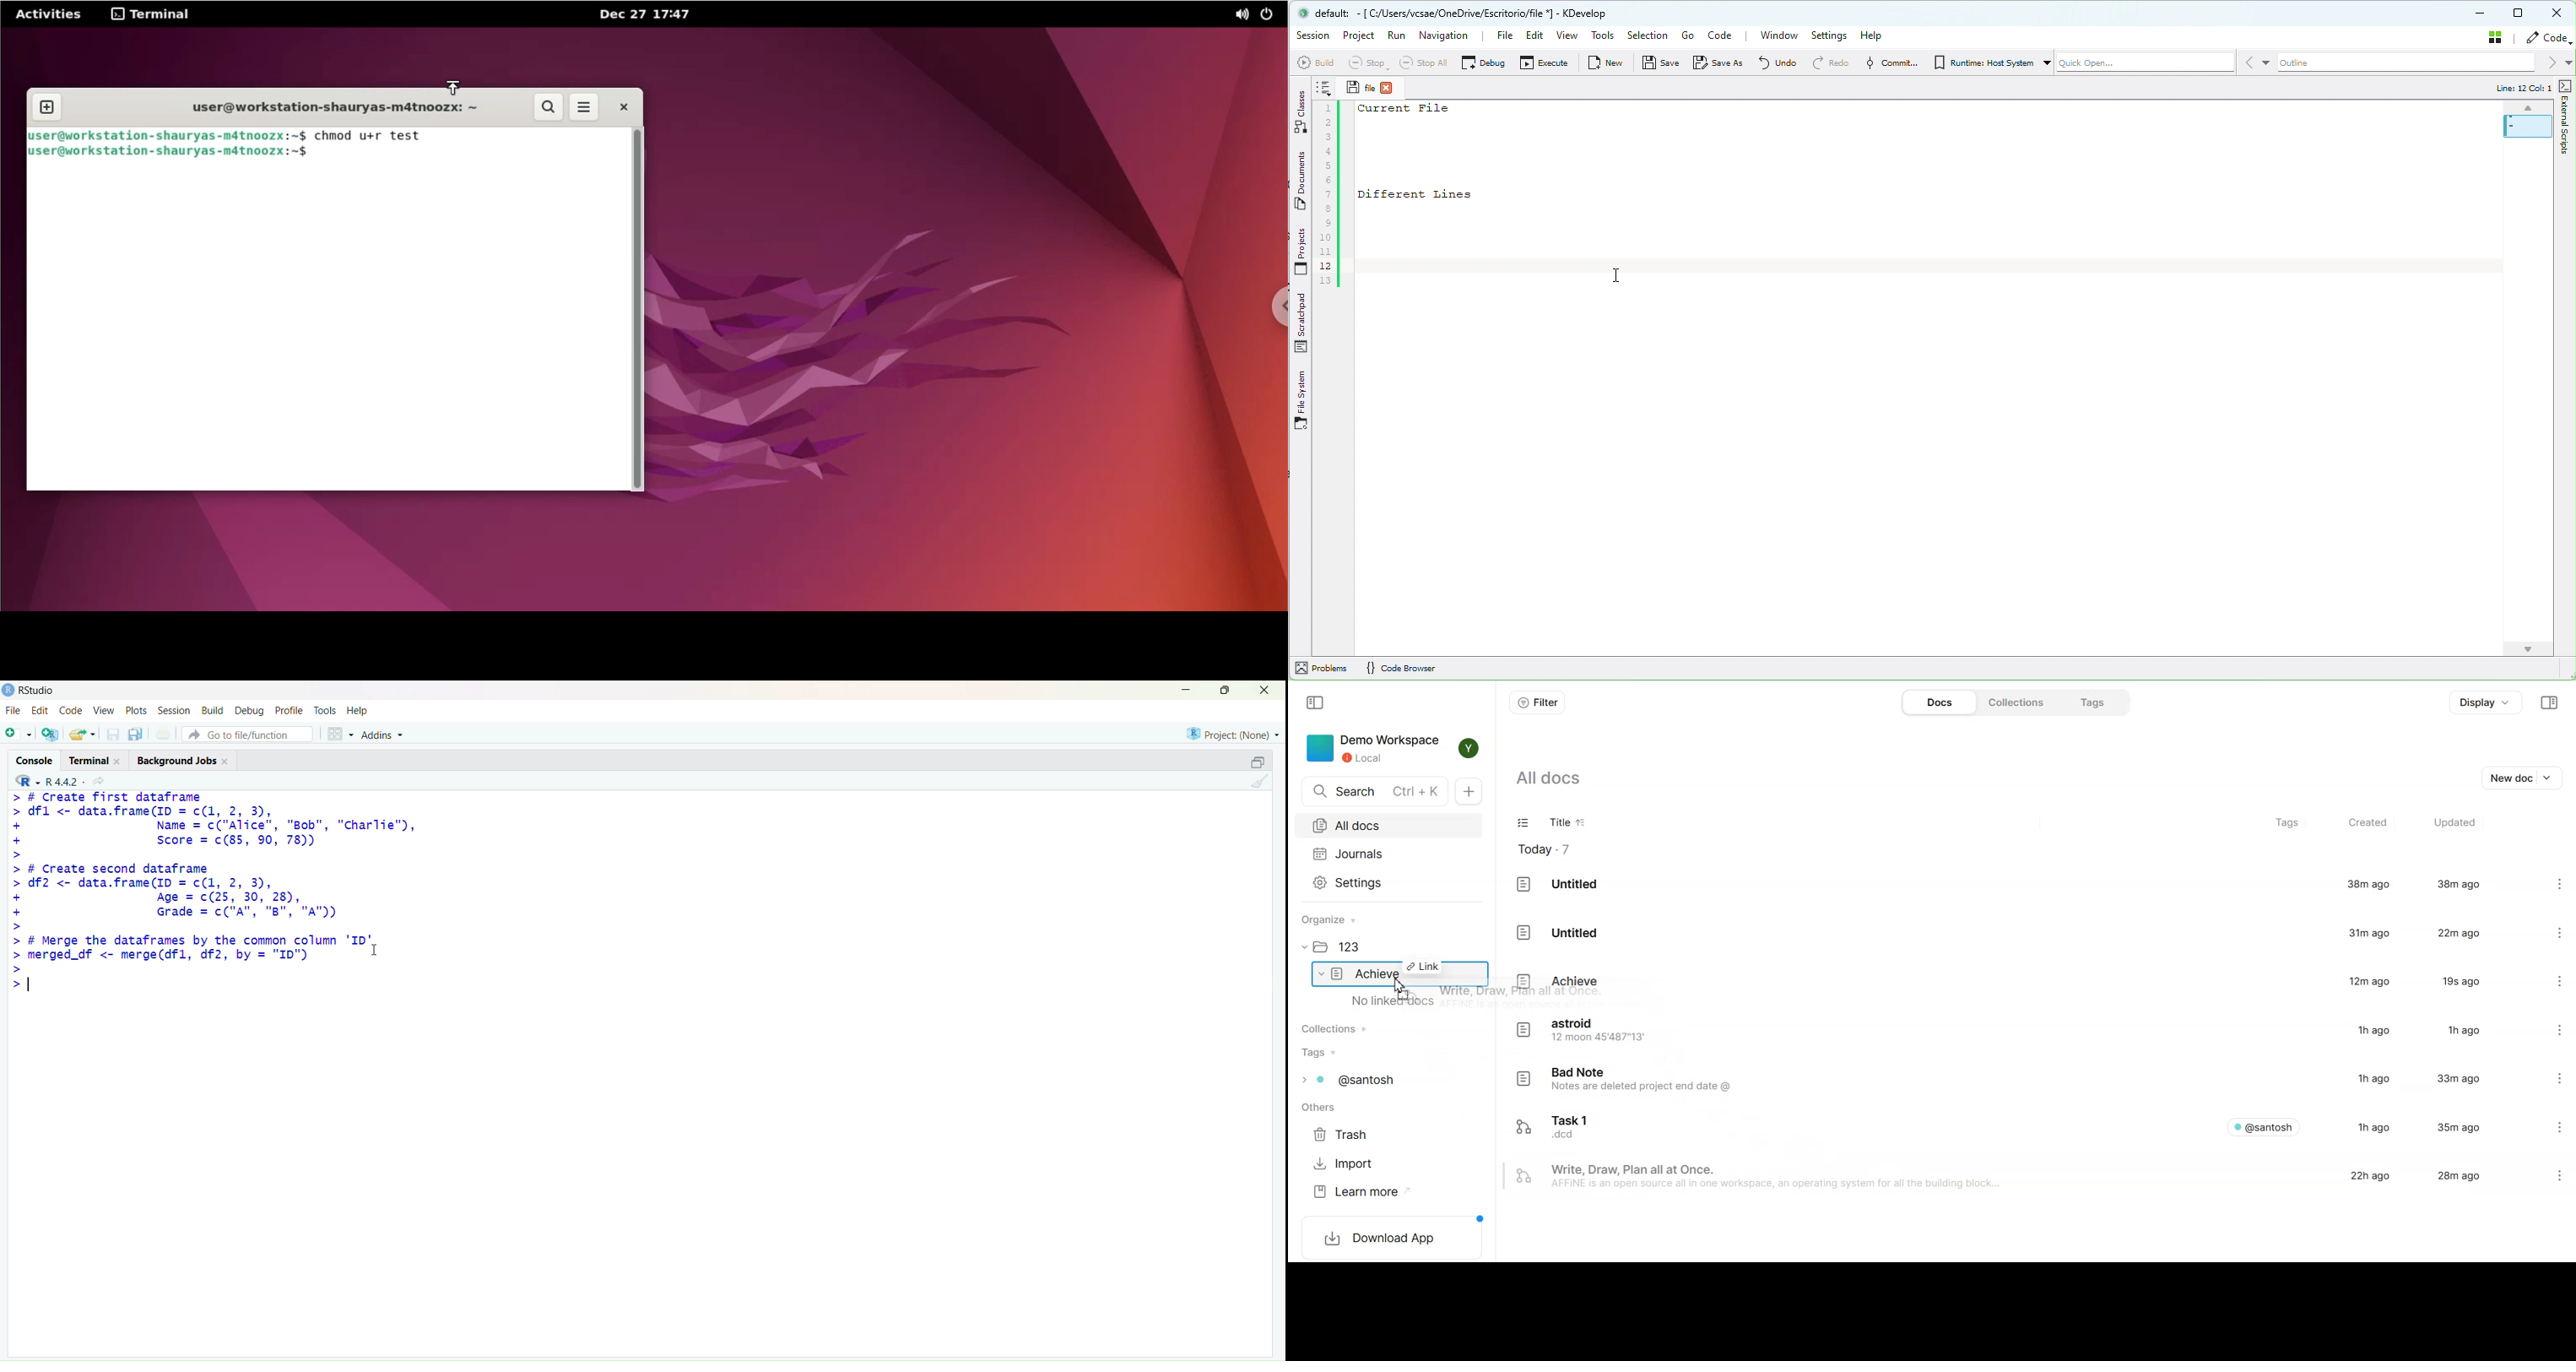 Image resolution: width=2576 pixels, height=1372 pixels. Describe the element at coordinates (1233, 733) in the screenshot. I see `Project: (None)` at that location.